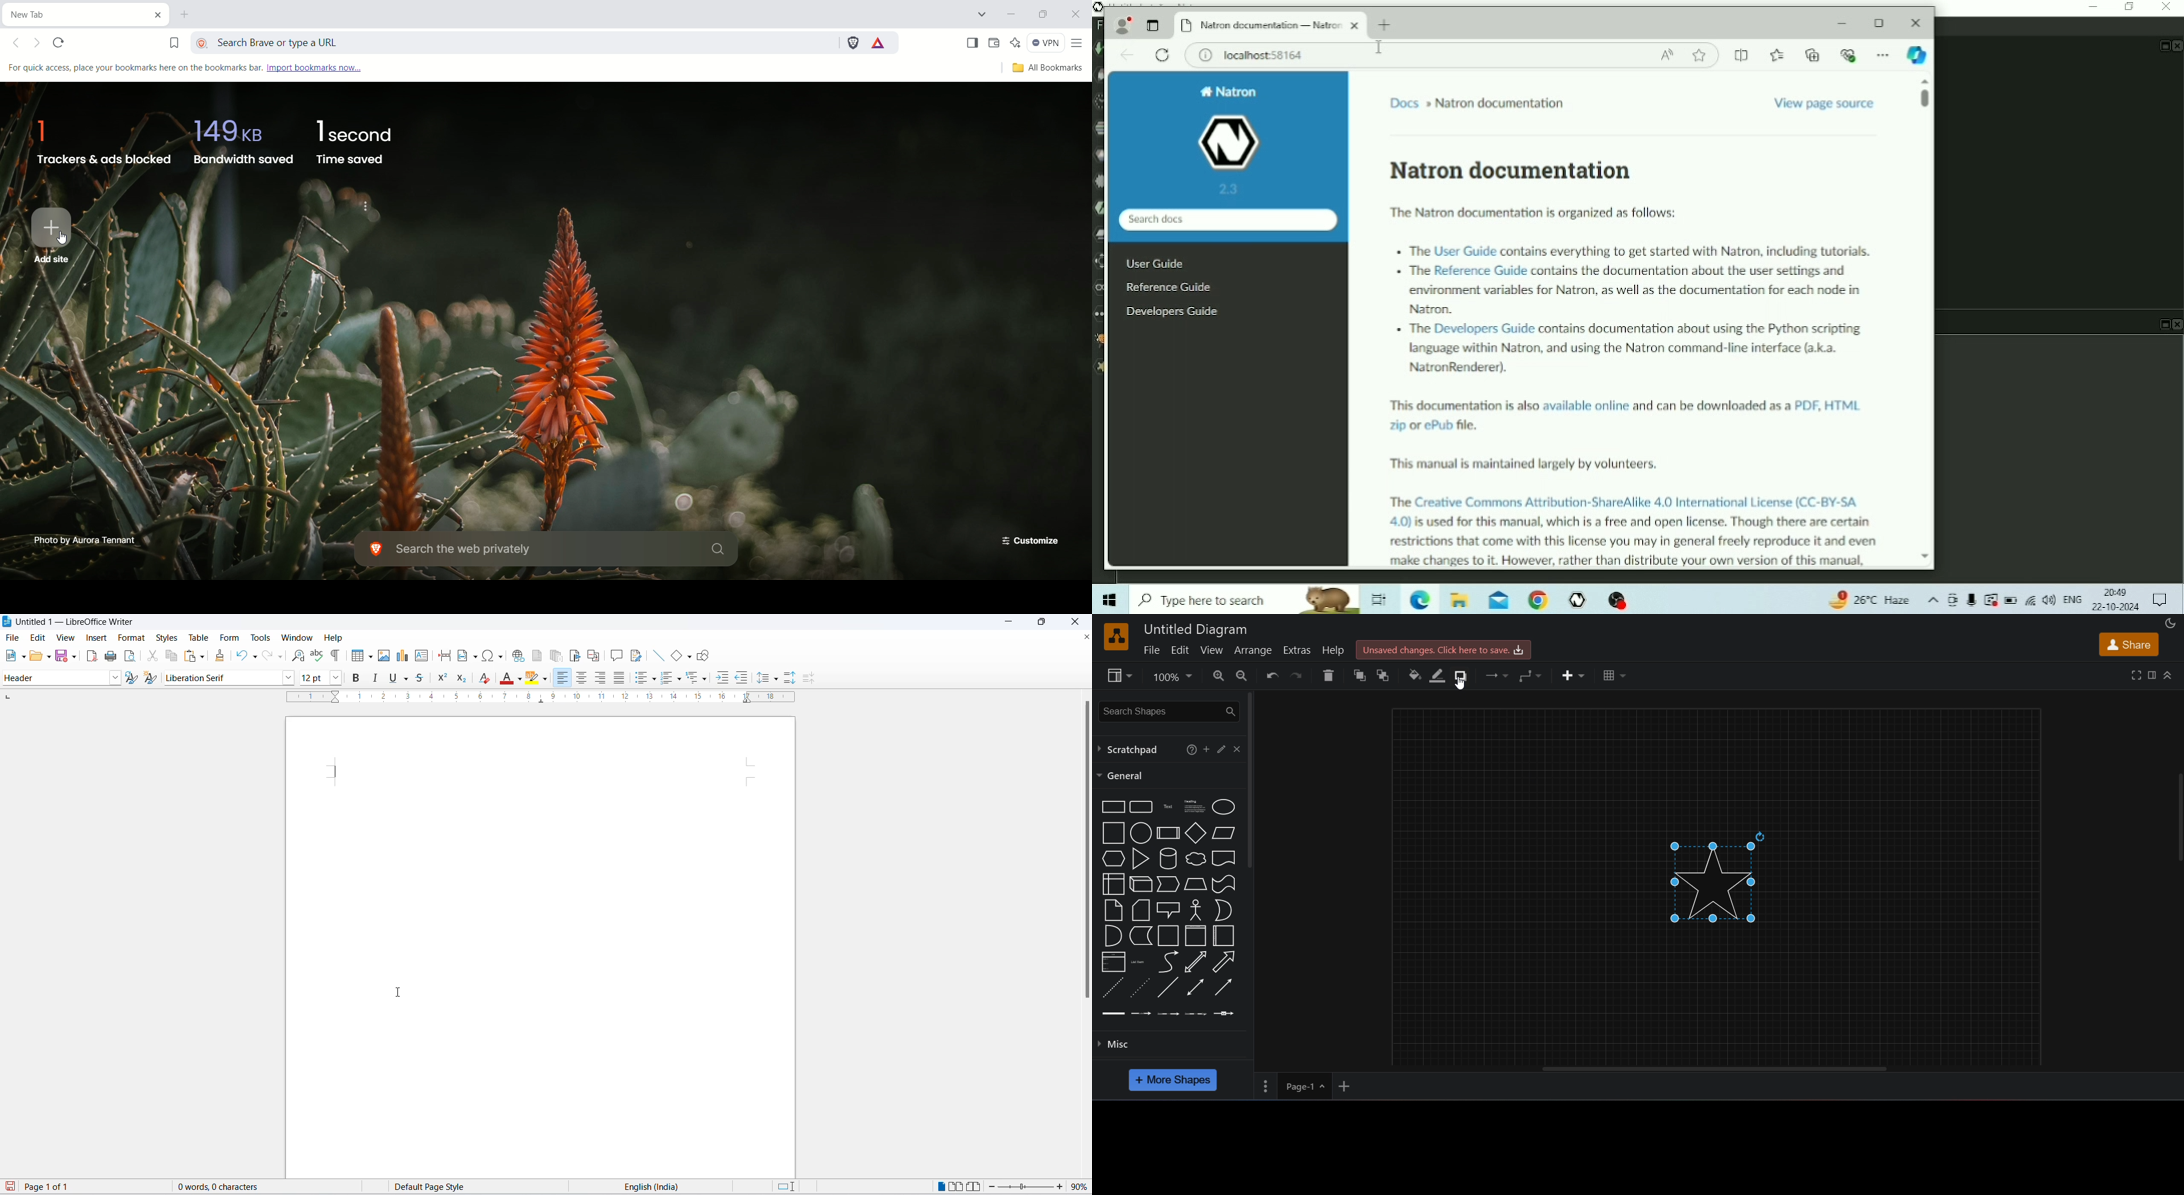  I want to click on help, so click(1334, 649).